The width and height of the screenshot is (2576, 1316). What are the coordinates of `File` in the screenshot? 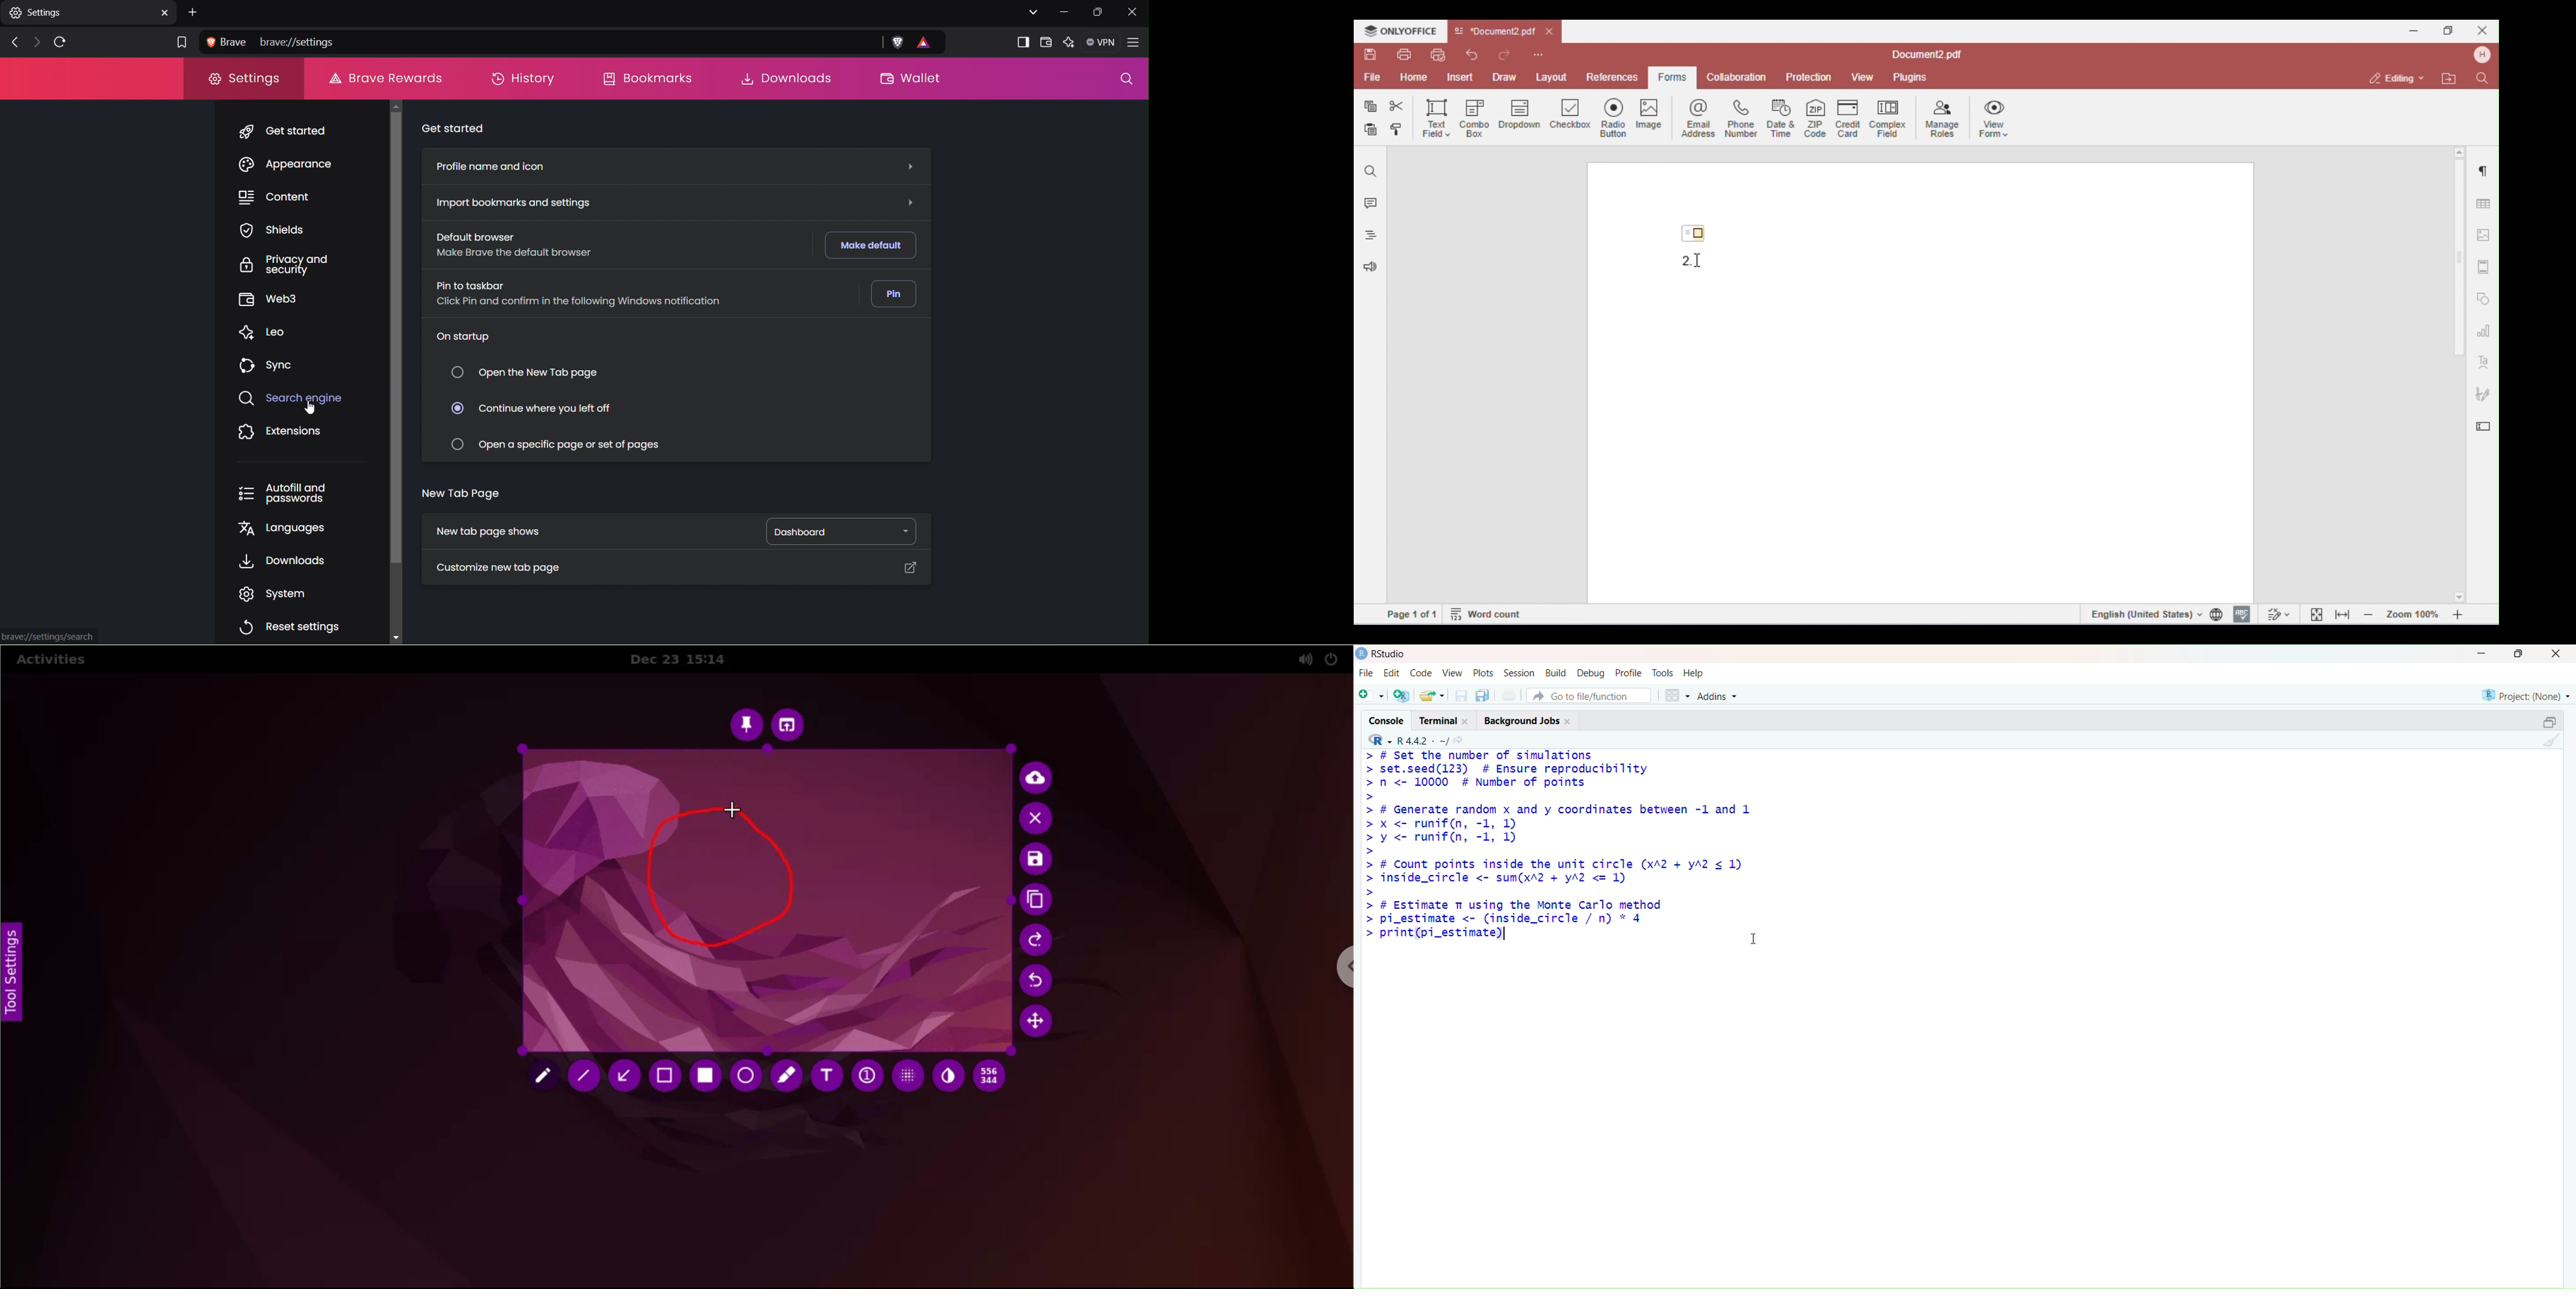 It's located at (1368, 673).